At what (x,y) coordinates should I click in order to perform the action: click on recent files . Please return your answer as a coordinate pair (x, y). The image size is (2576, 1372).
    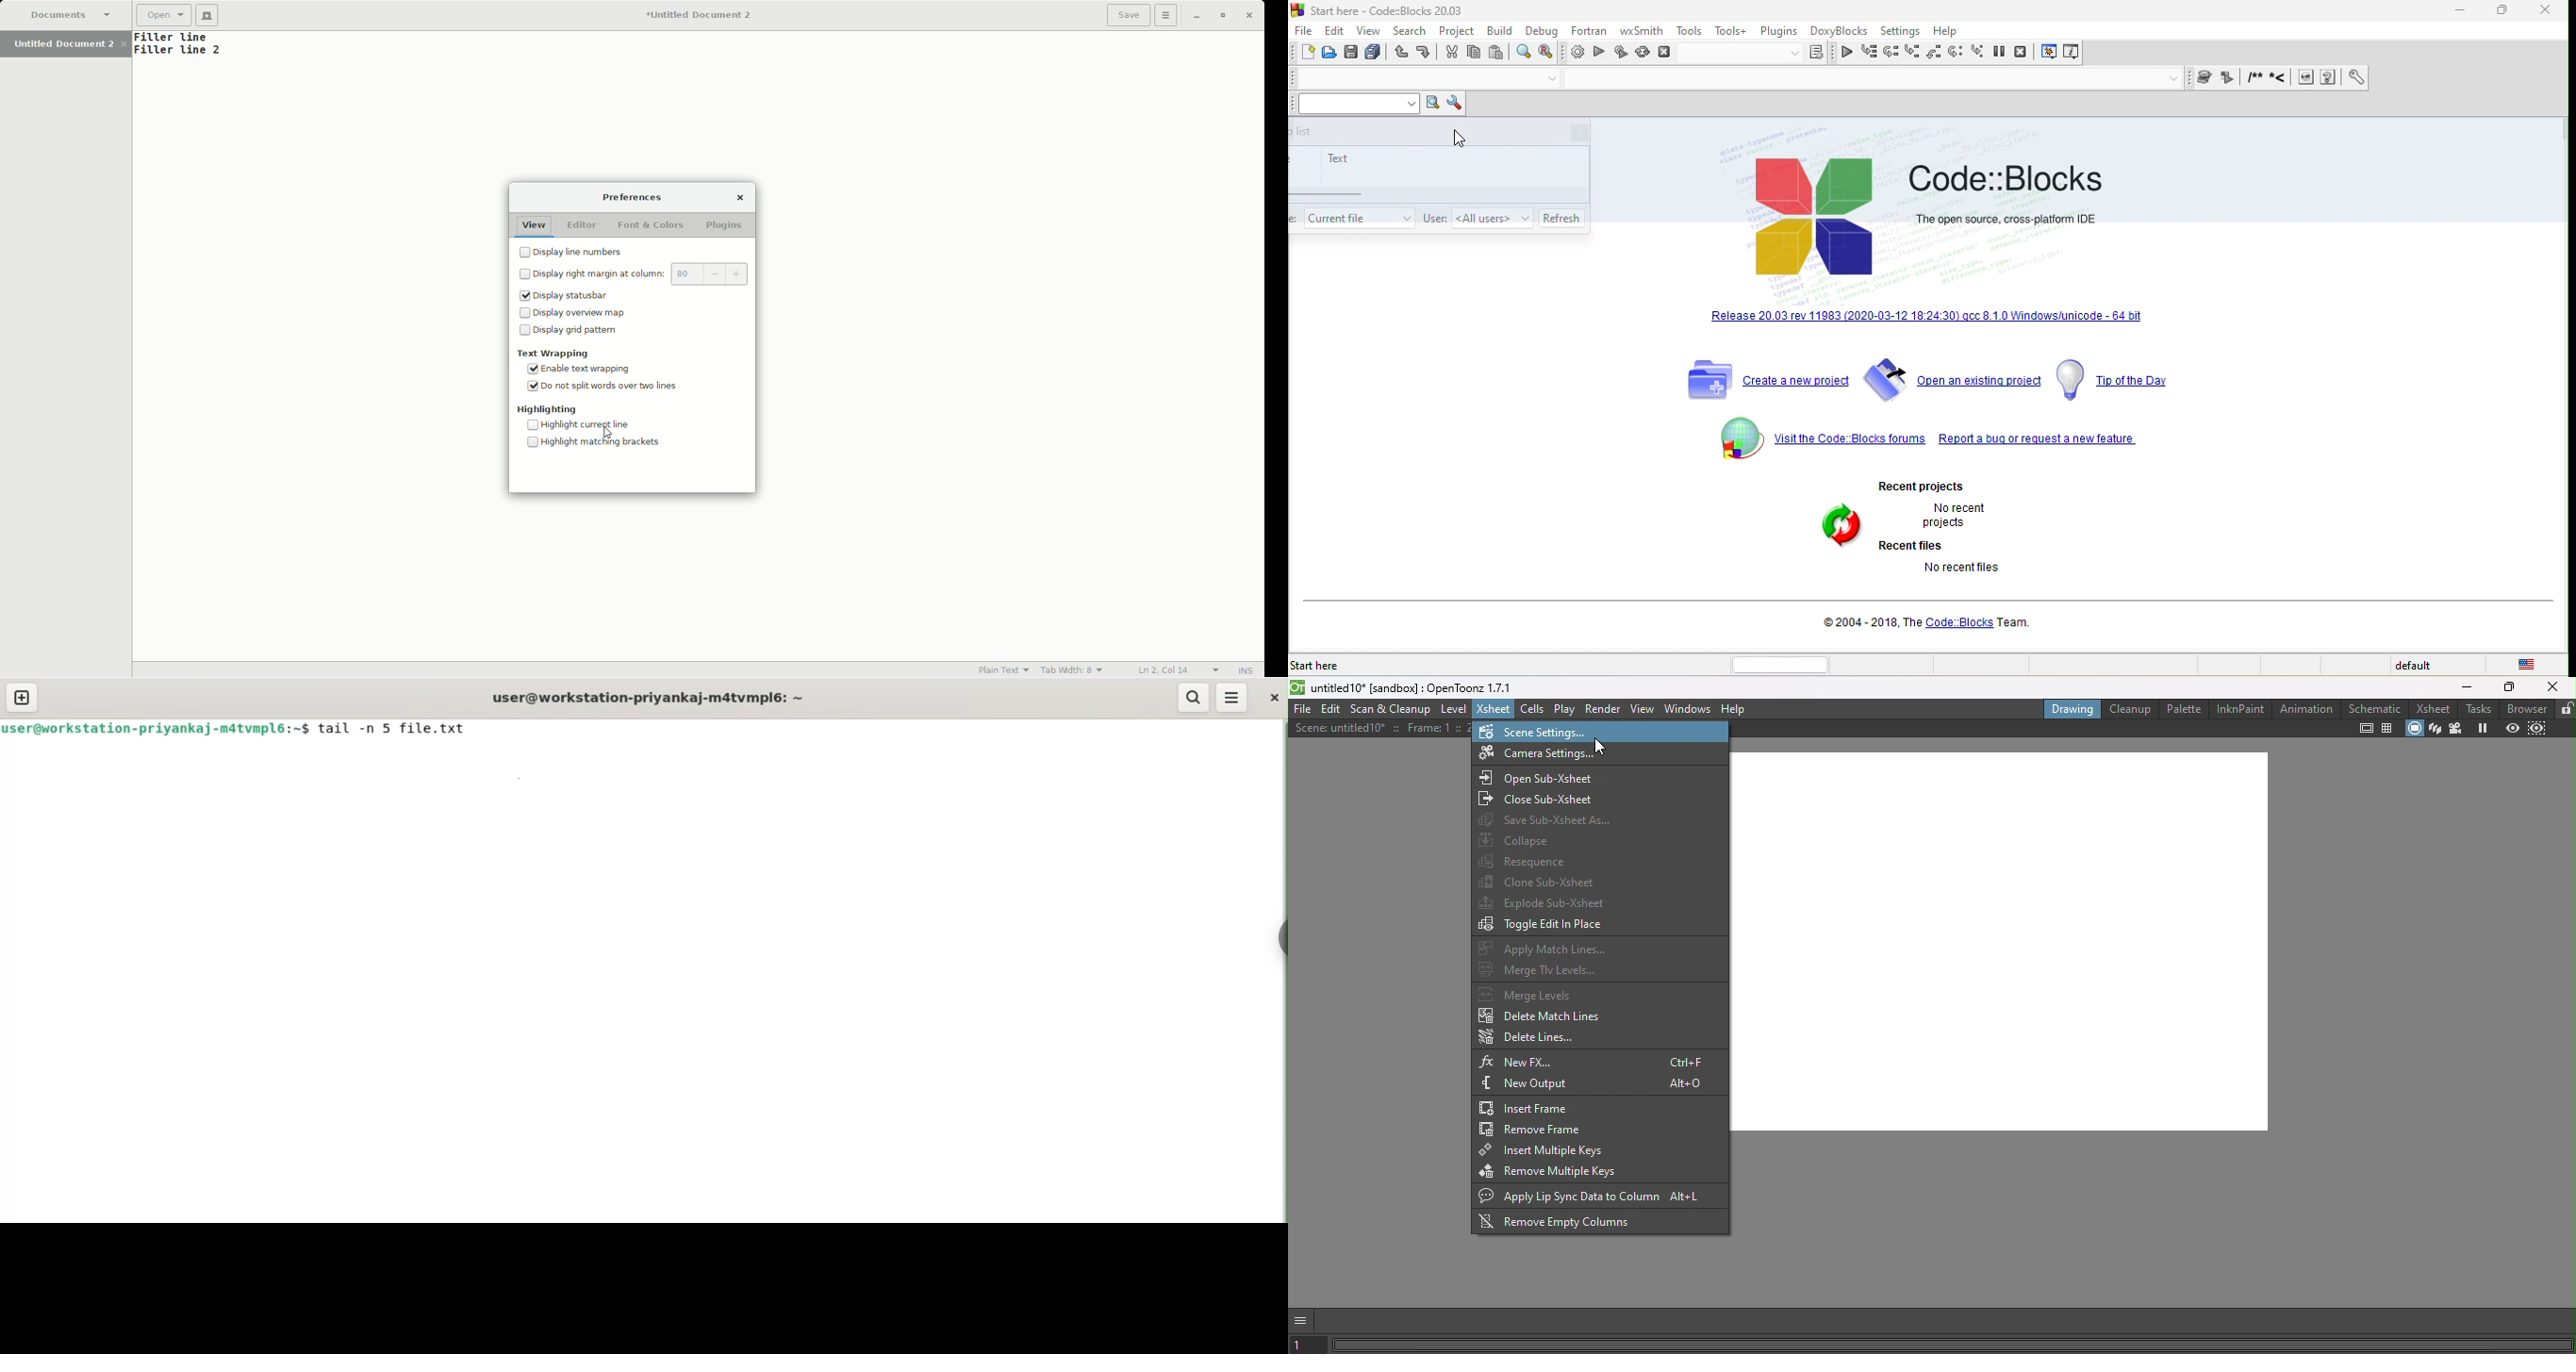
    Looking at the image, I should click on (1916, 545).